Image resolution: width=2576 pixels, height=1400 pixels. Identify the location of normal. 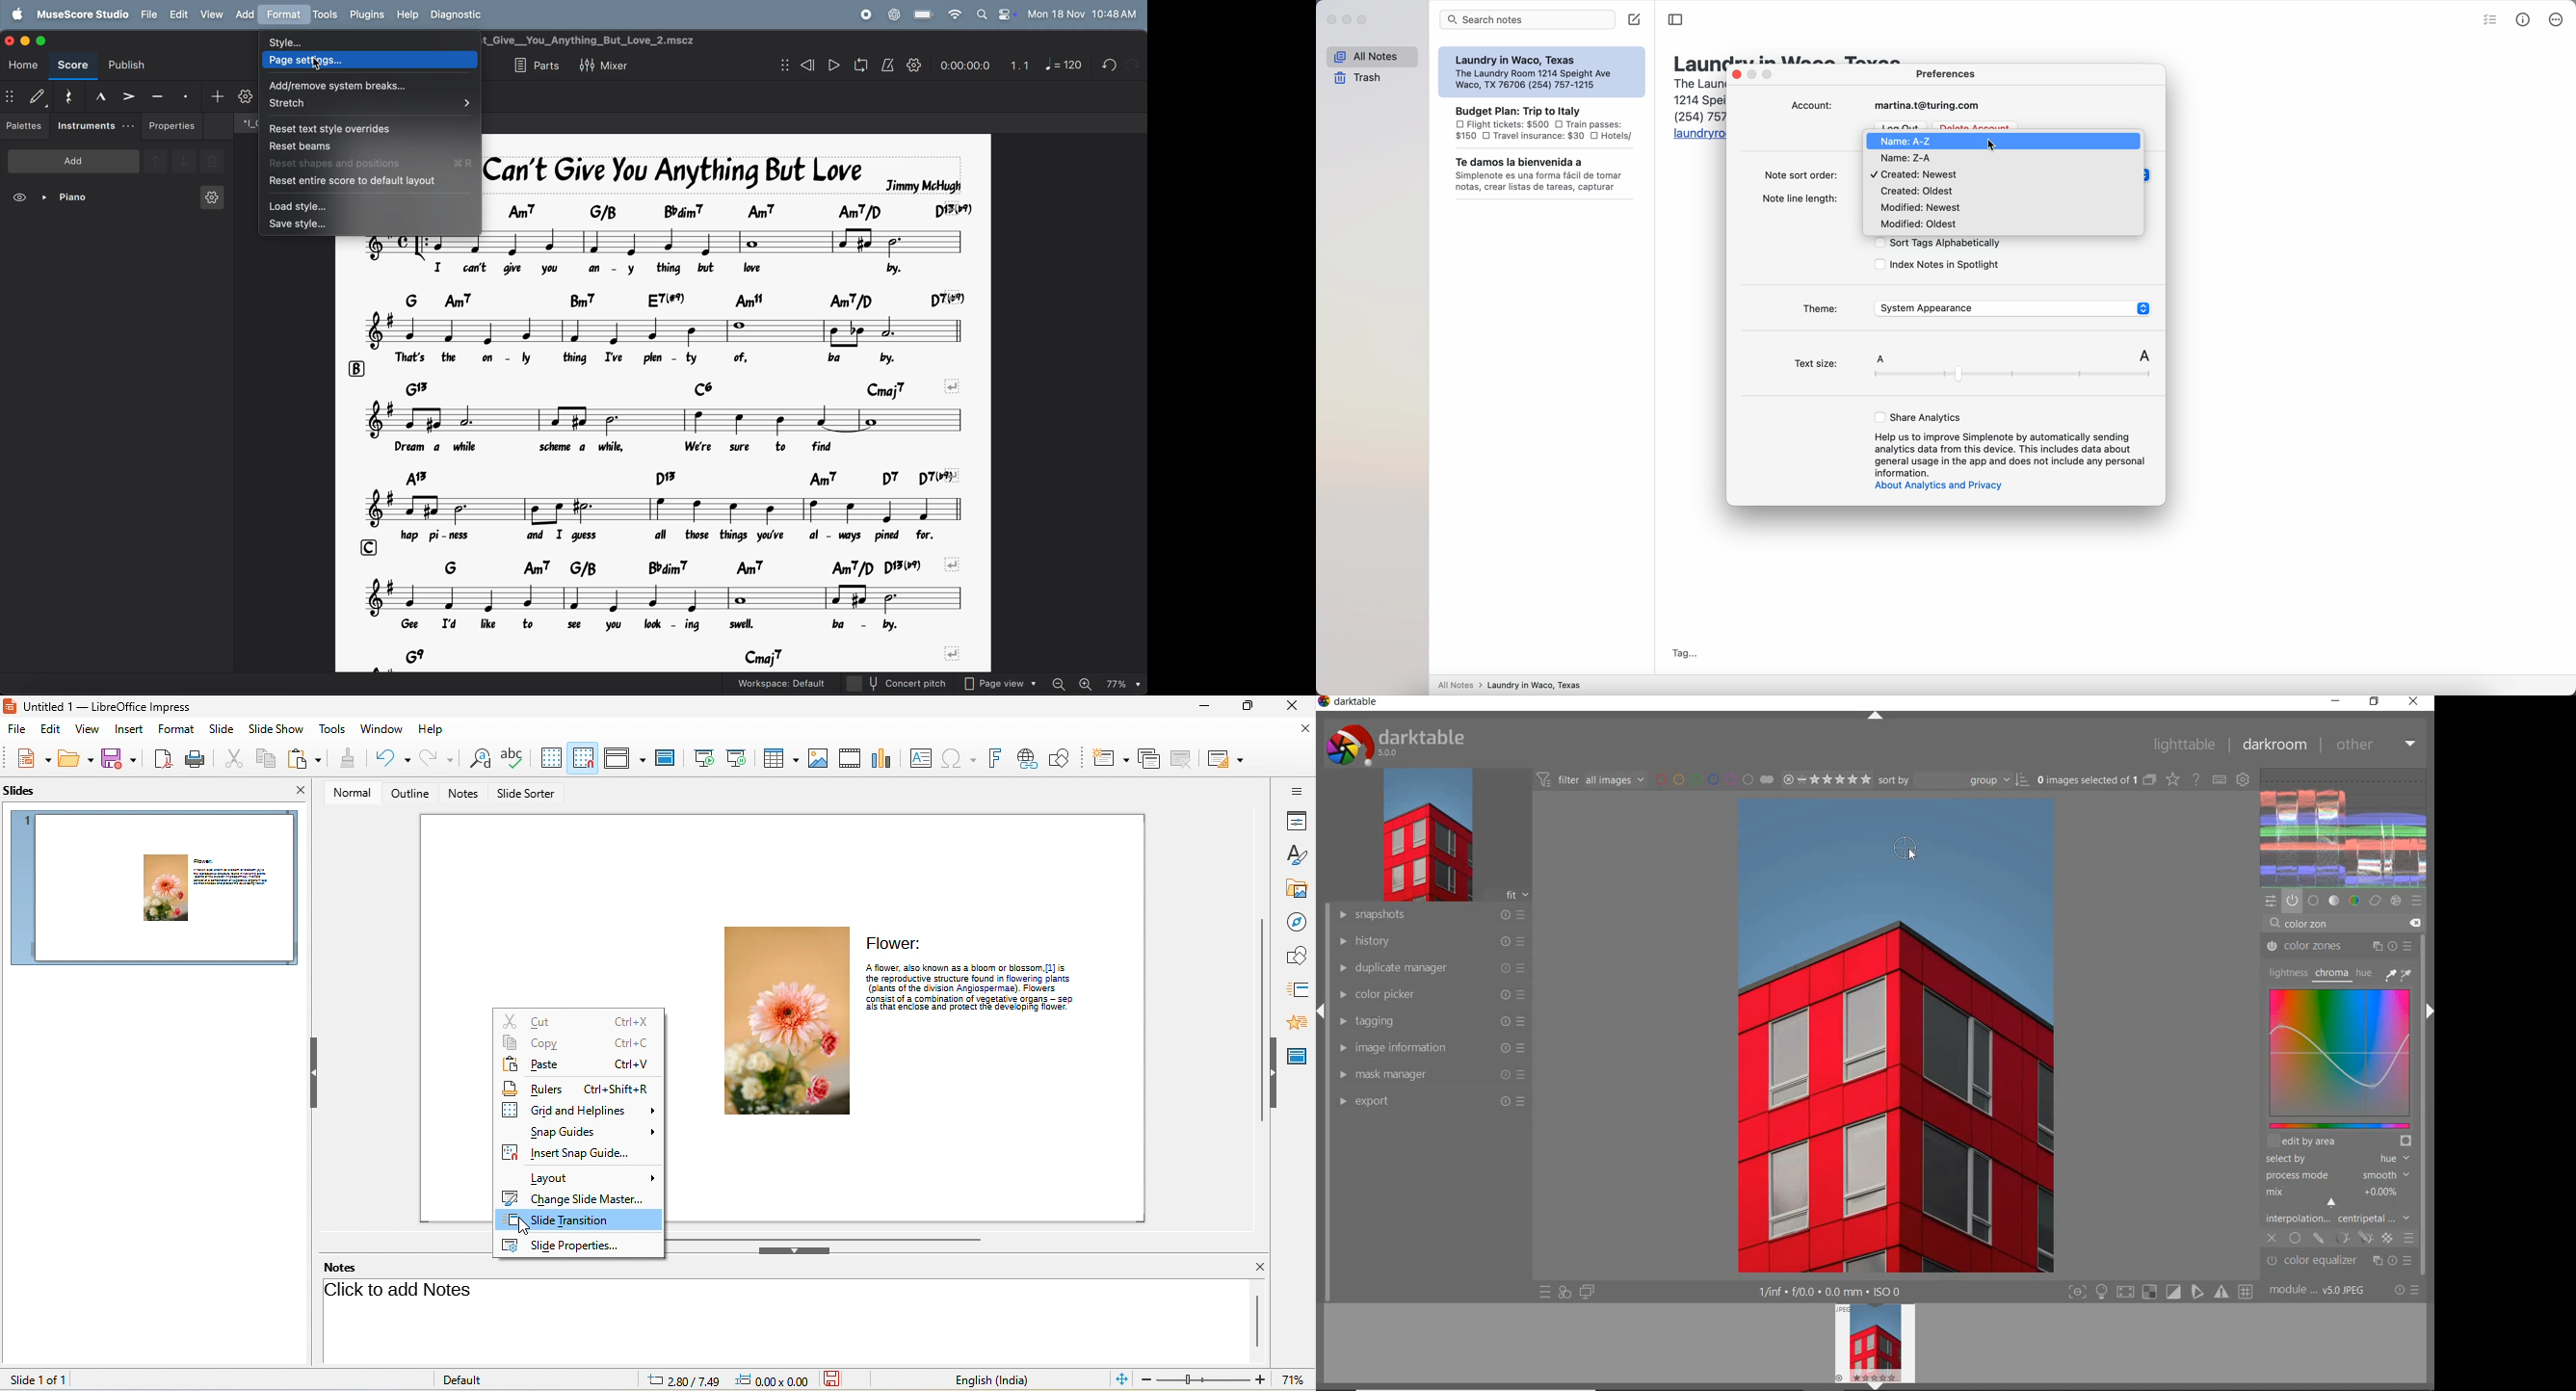
(350, 794).